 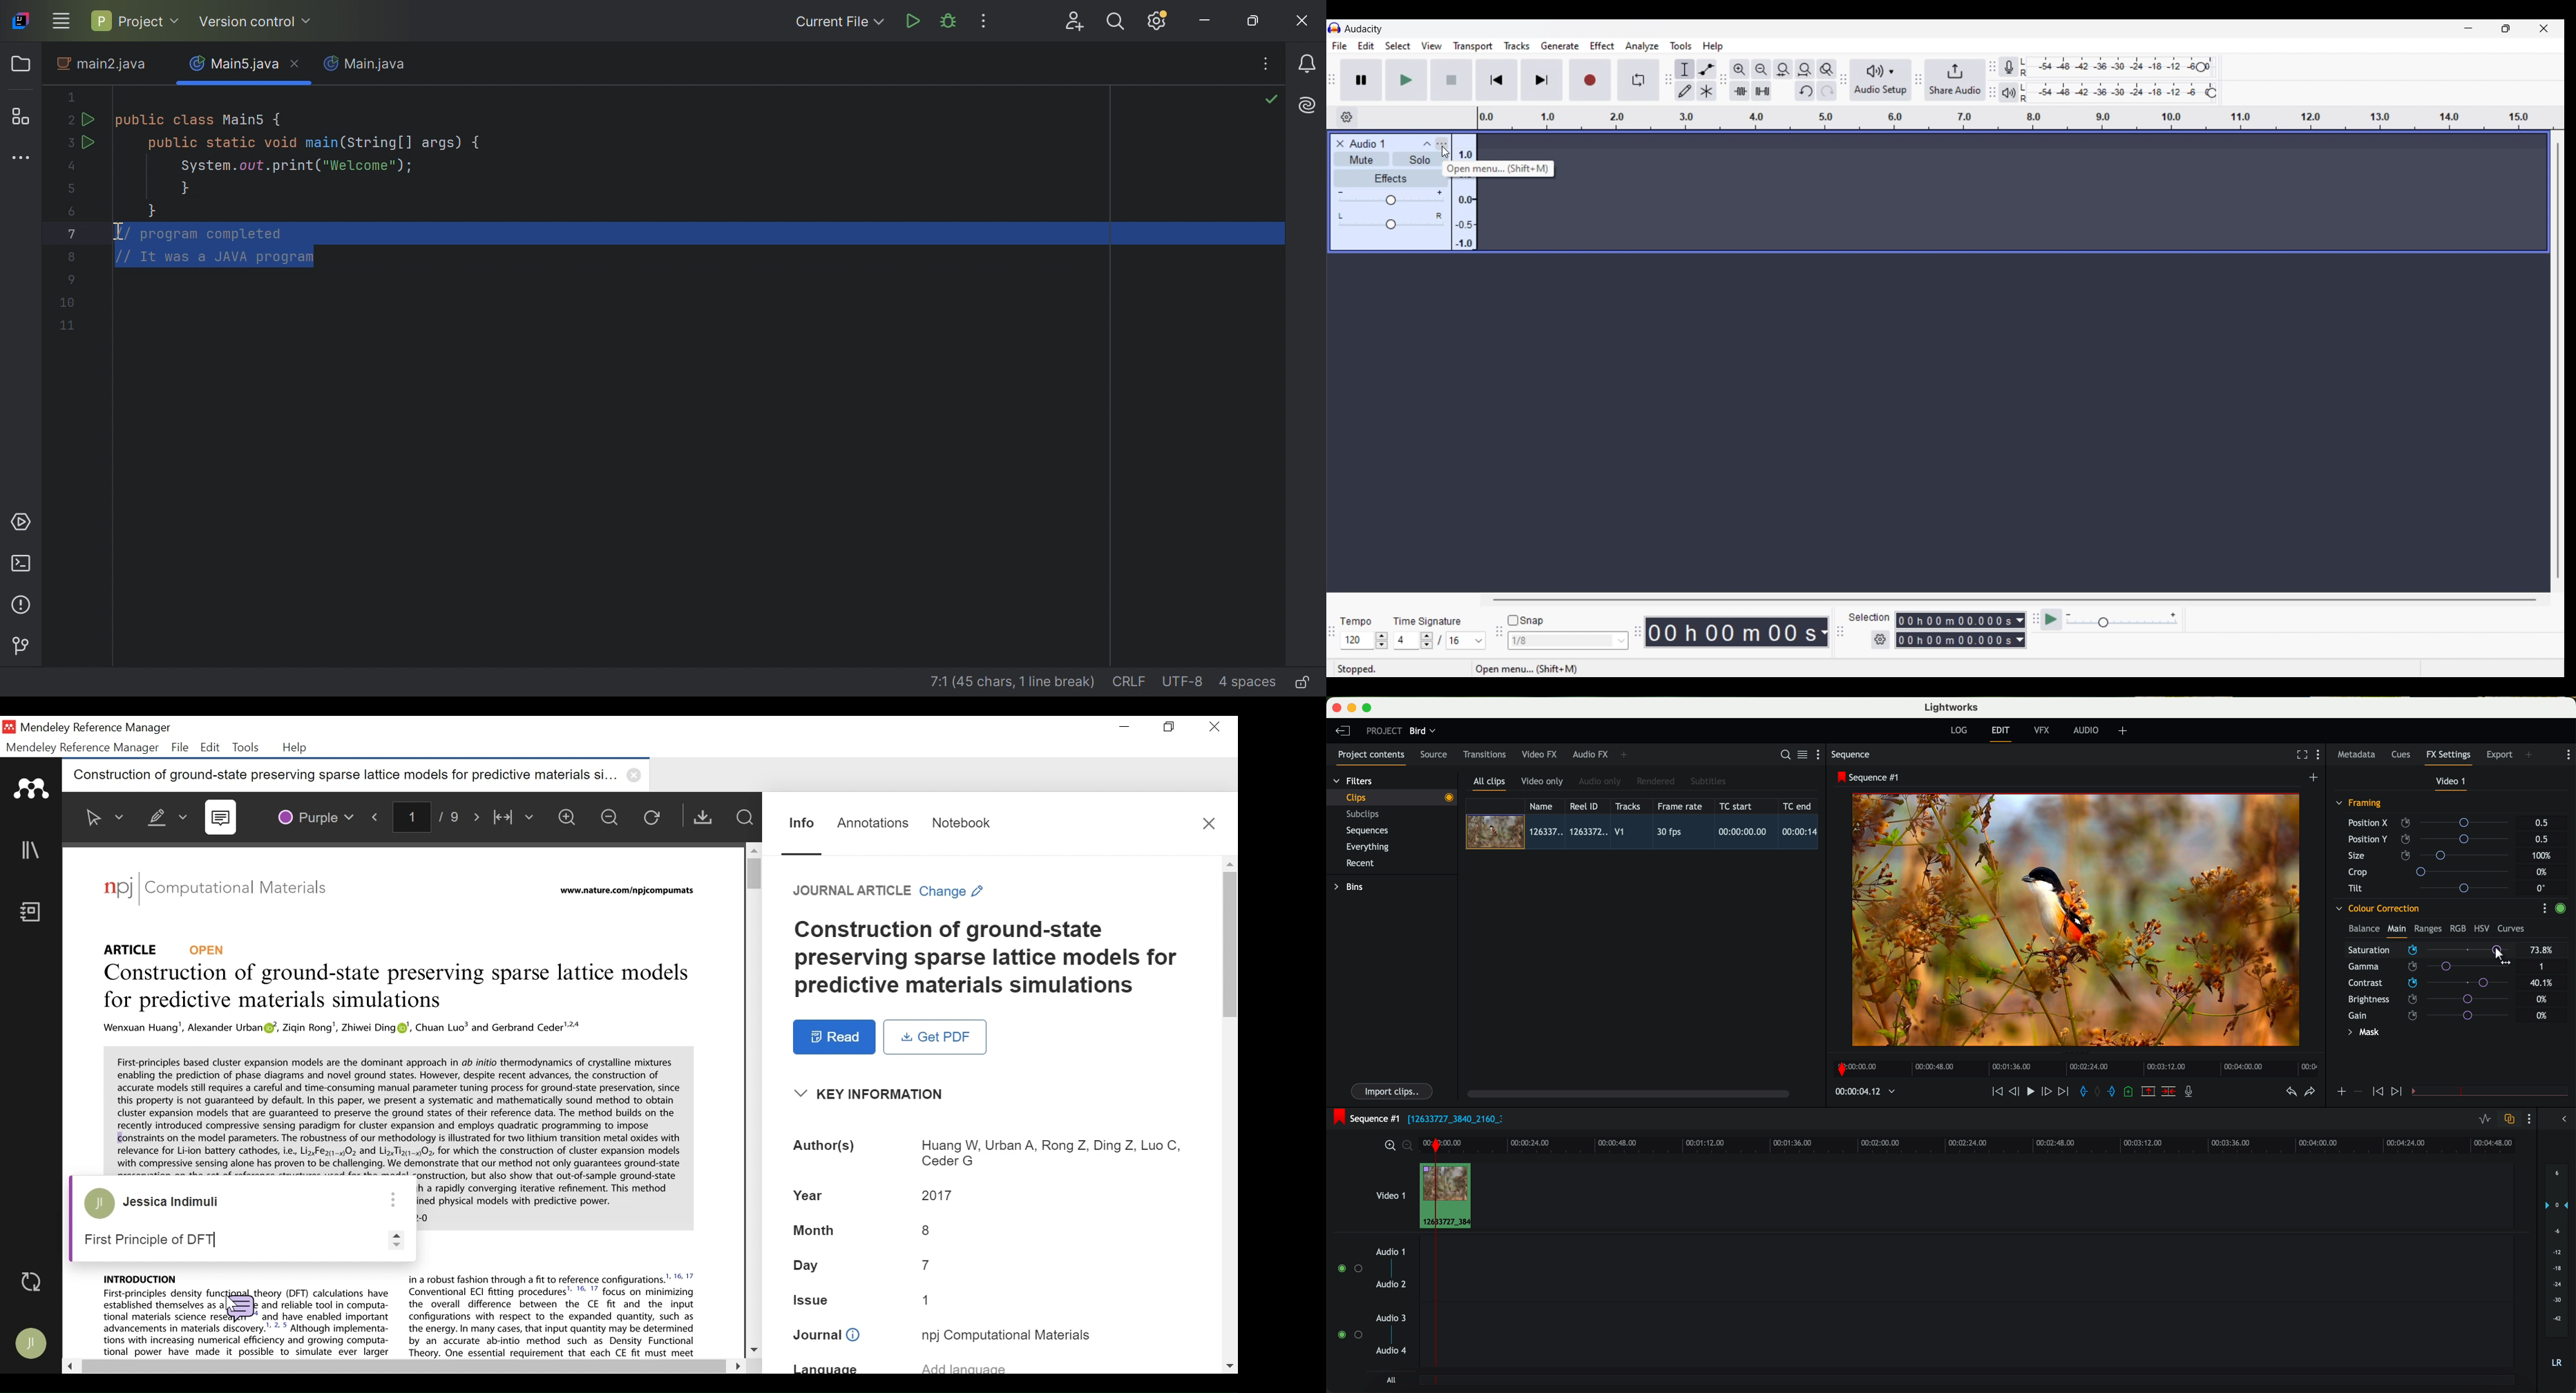 I want to click on Analyze menu, so click(x=1642, y=46).